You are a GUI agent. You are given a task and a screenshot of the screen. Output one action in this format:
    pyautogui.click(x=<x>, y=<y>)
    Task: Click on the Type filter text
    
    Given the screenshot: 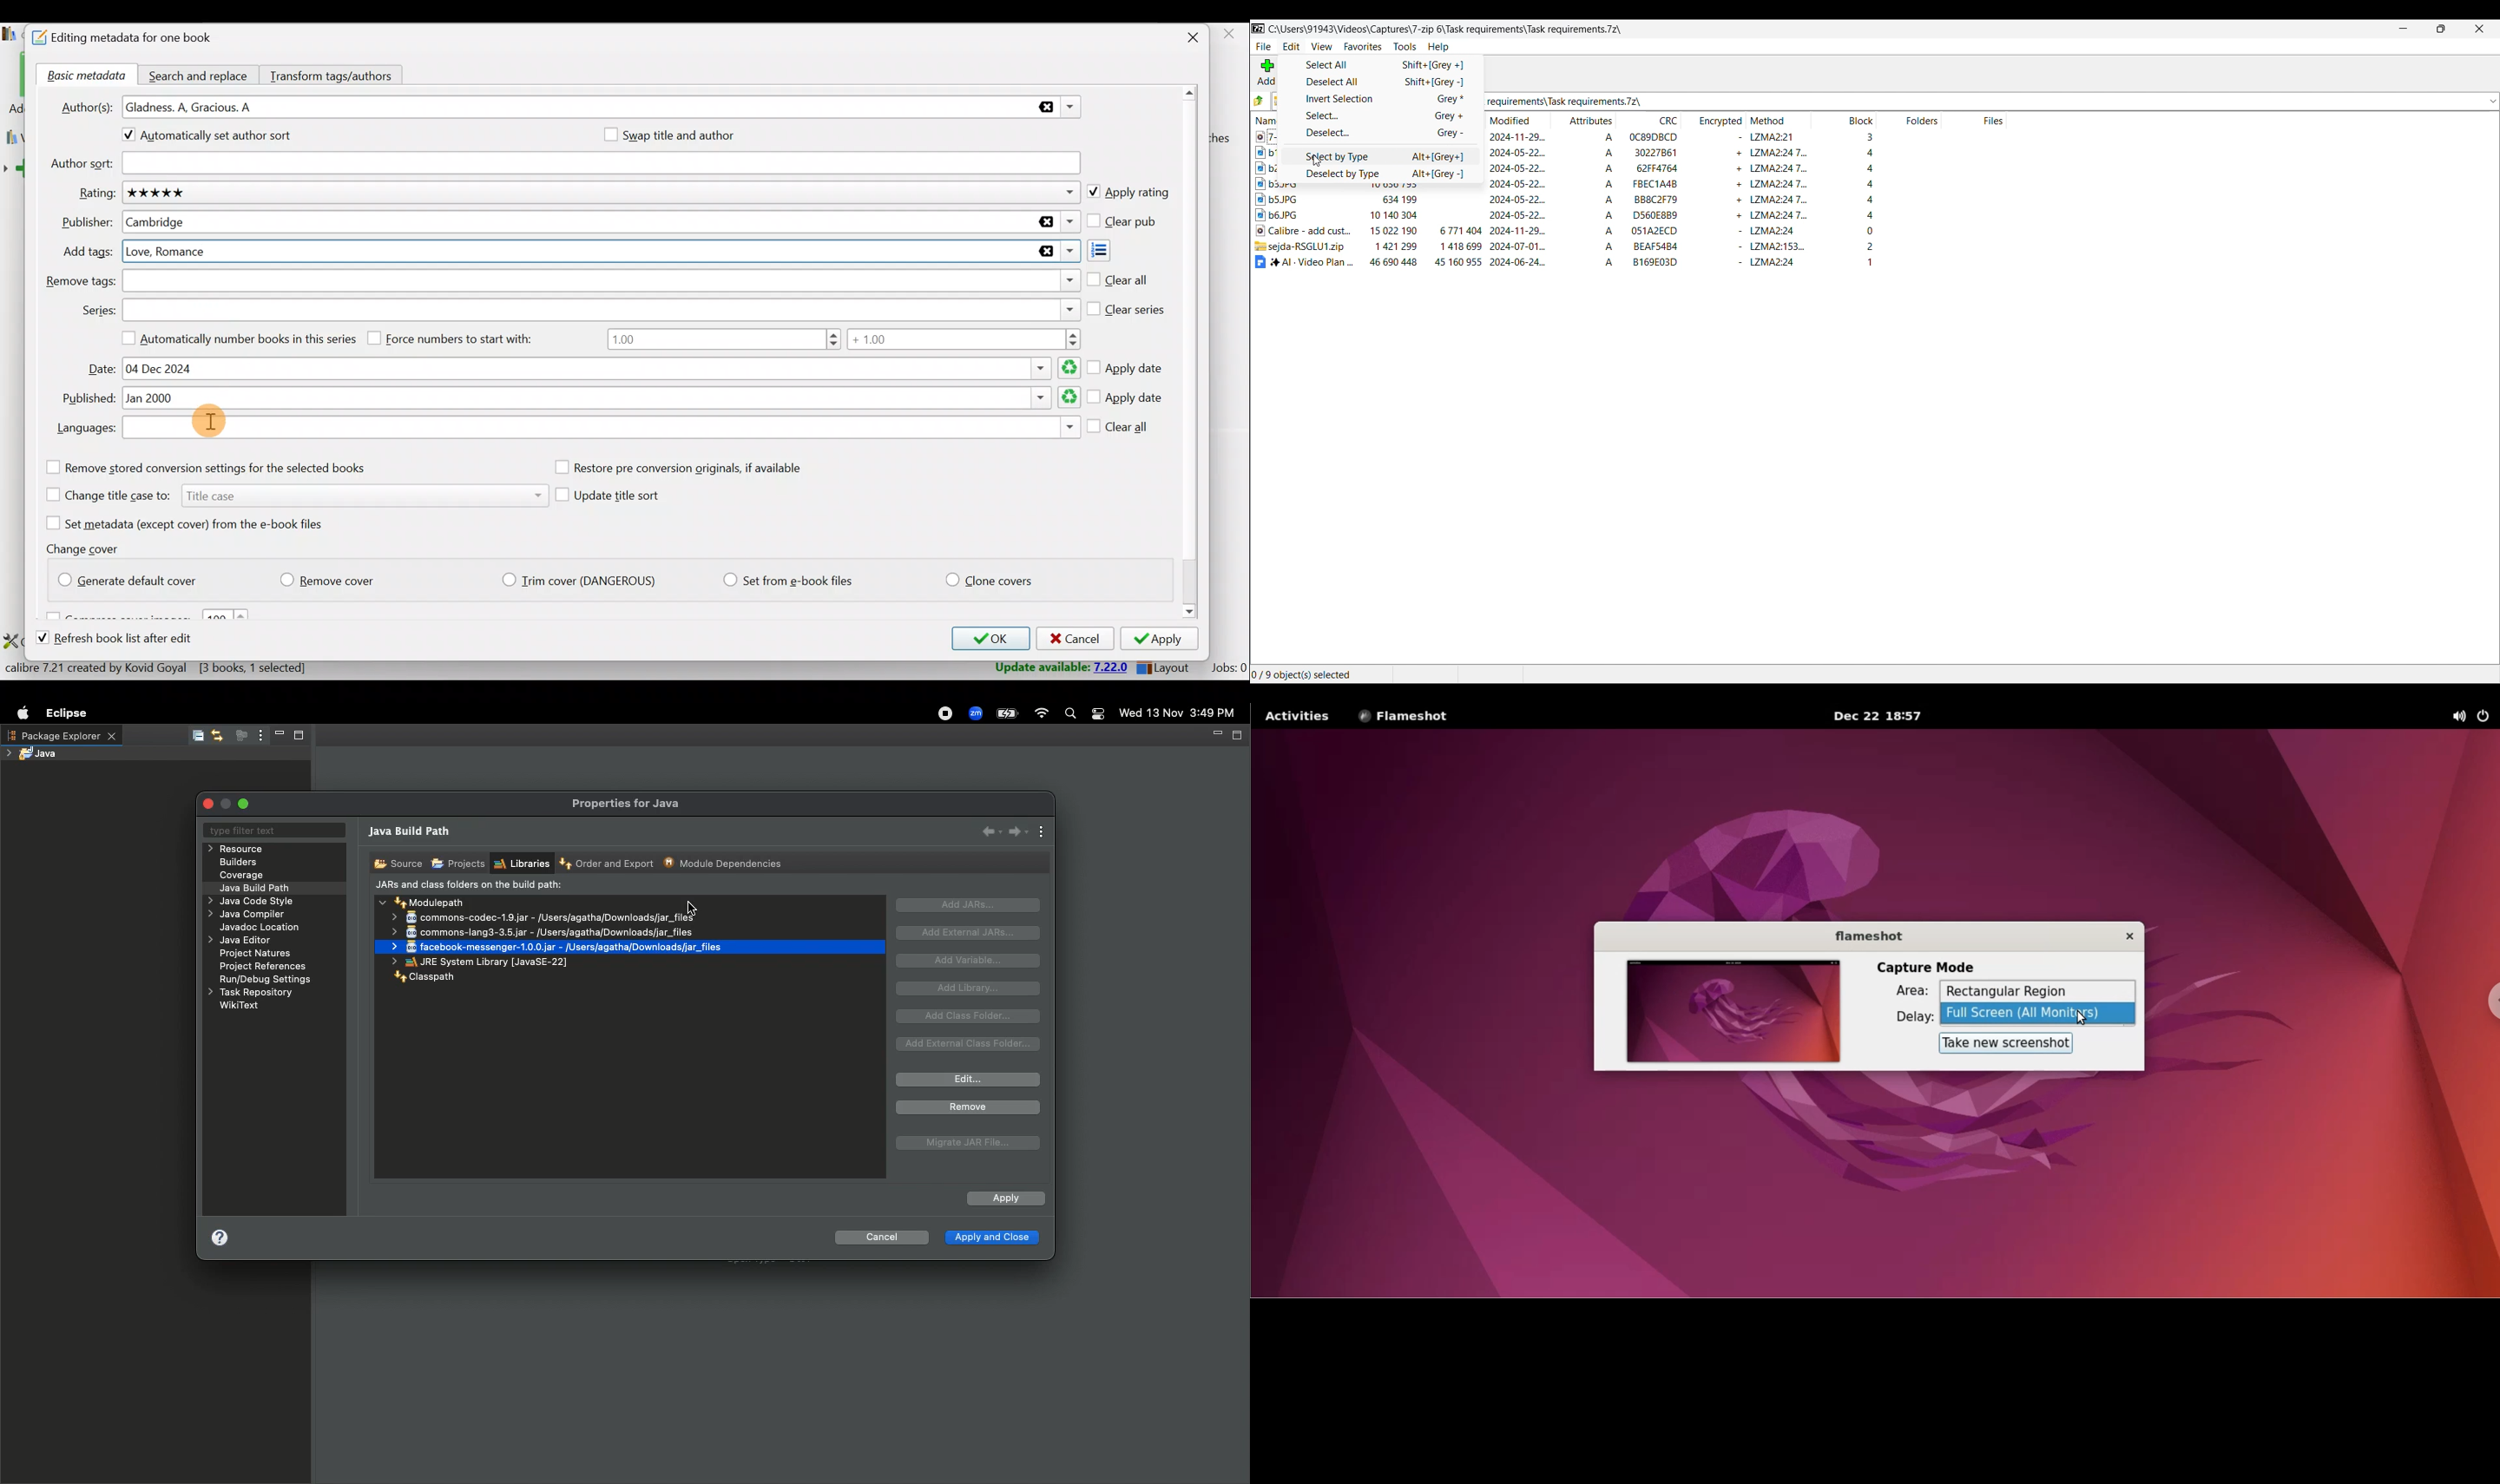 What is the action you would take?
    pyautogui.click(x=273, y=831)
    